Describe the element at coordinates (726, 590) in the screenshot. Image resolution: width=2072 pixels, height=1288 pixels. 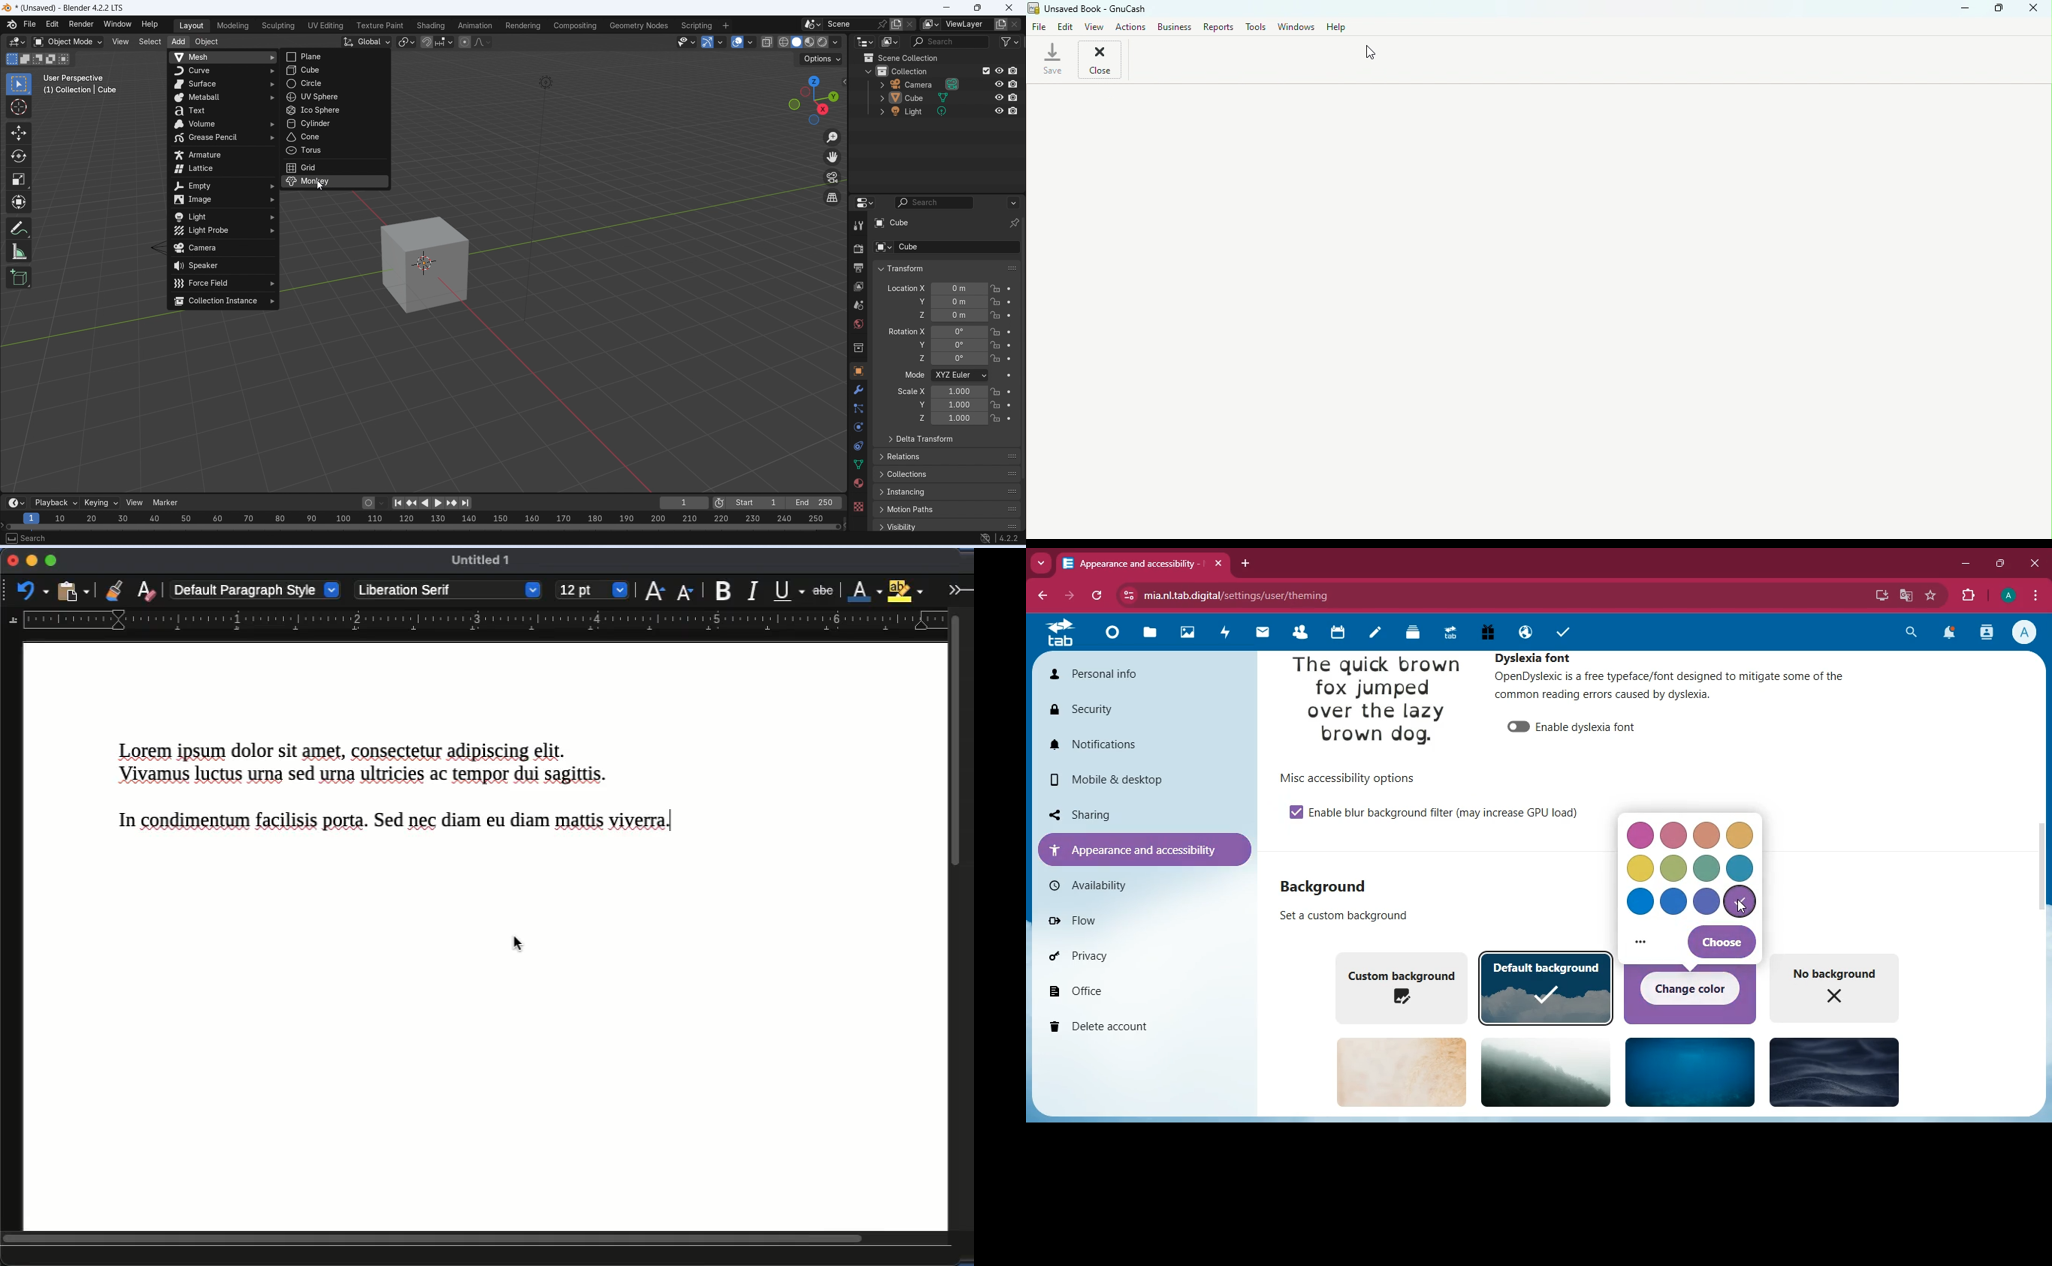
I see `bold` at that location.